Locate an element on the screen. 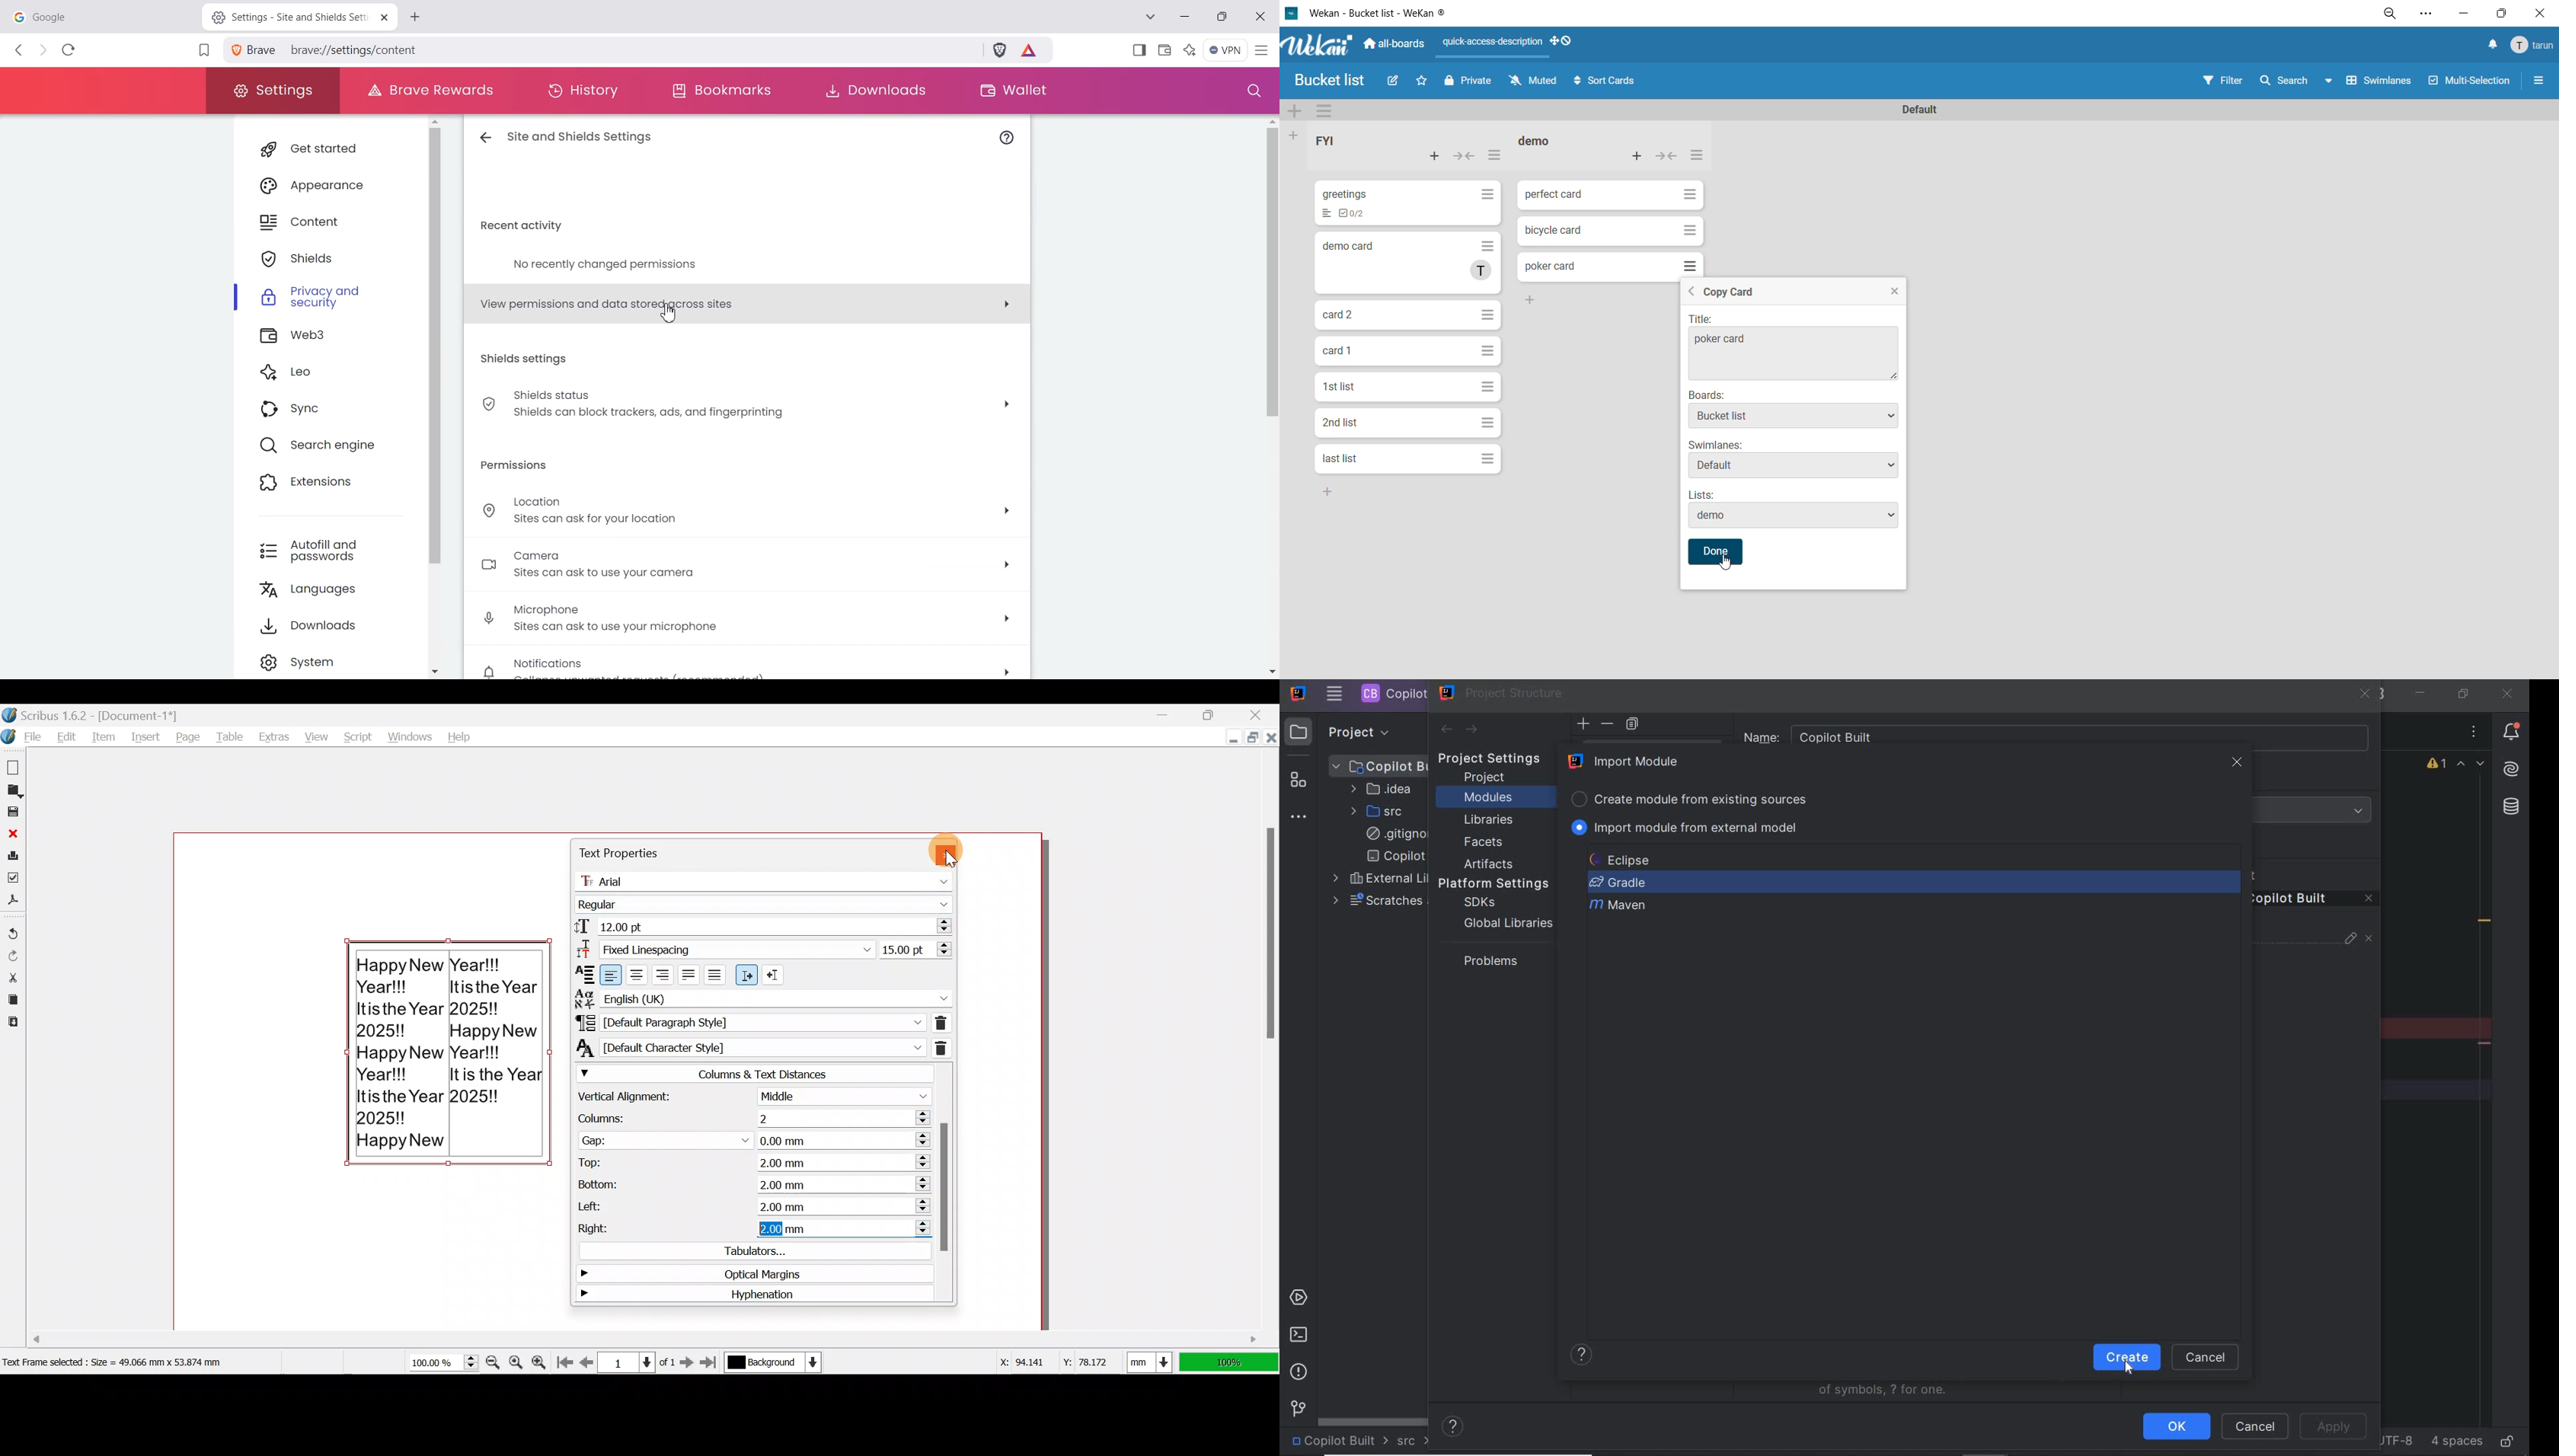 The image size is (2576, 1456). Hamburger is located at coordinates (1490, 245).